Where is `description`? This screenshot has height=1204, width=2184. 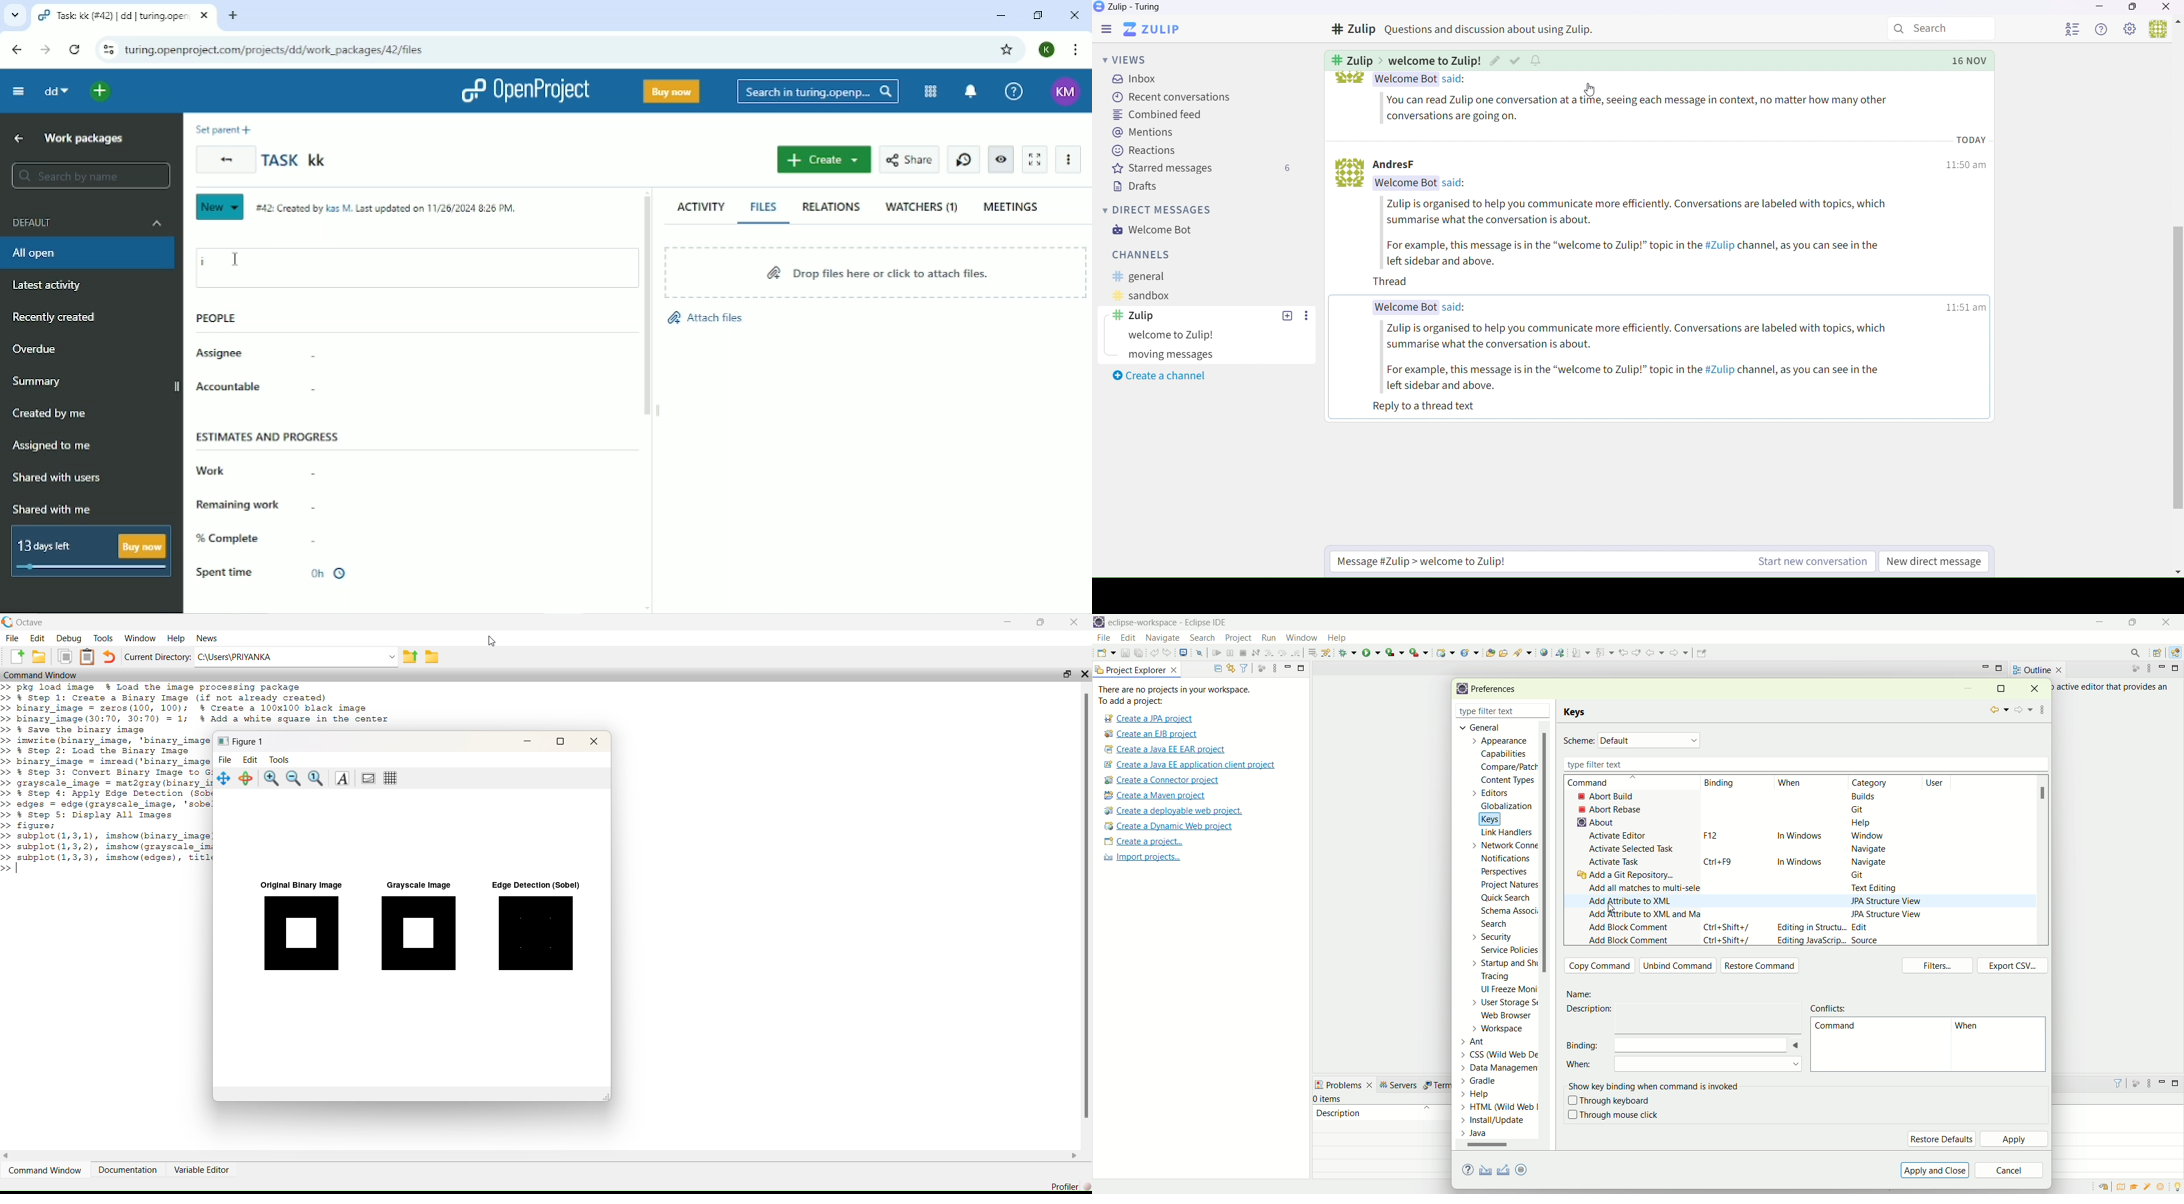 description is located at coordinates (1338, 1112).